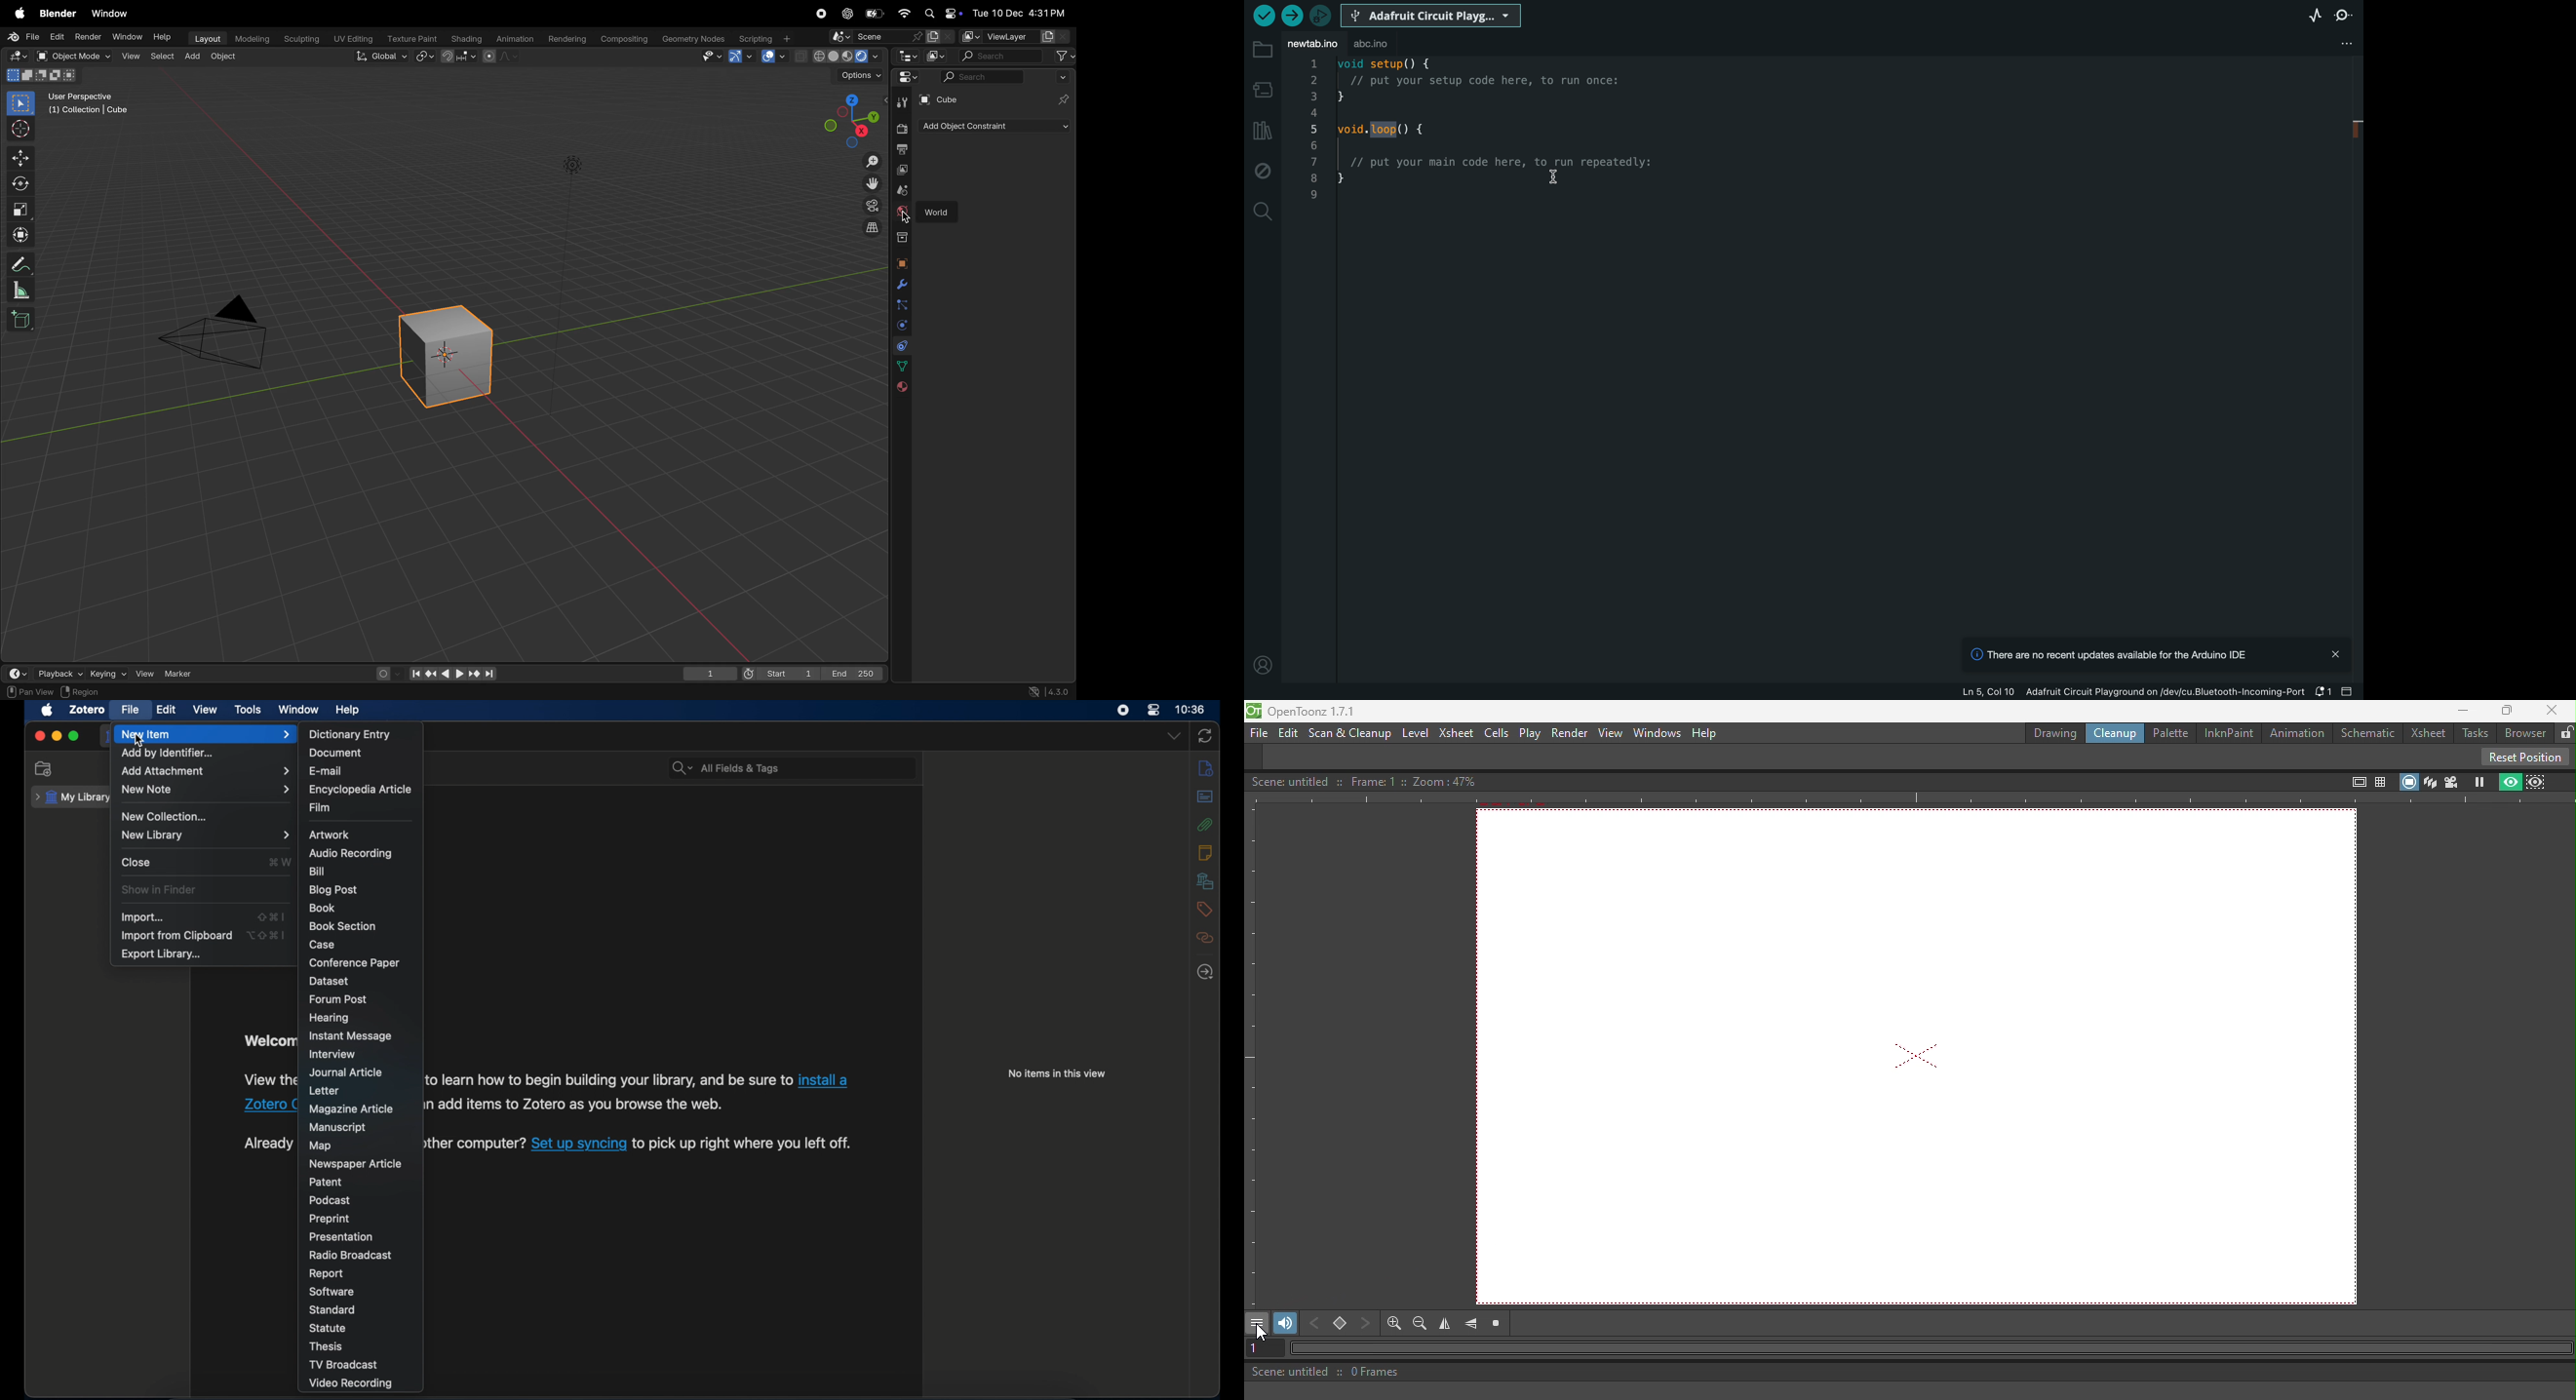 The height and width of the screenshot is (1400, 2576). Describe the element at coordinates (332, 1291) in the screenshot. I see `software` at that location.